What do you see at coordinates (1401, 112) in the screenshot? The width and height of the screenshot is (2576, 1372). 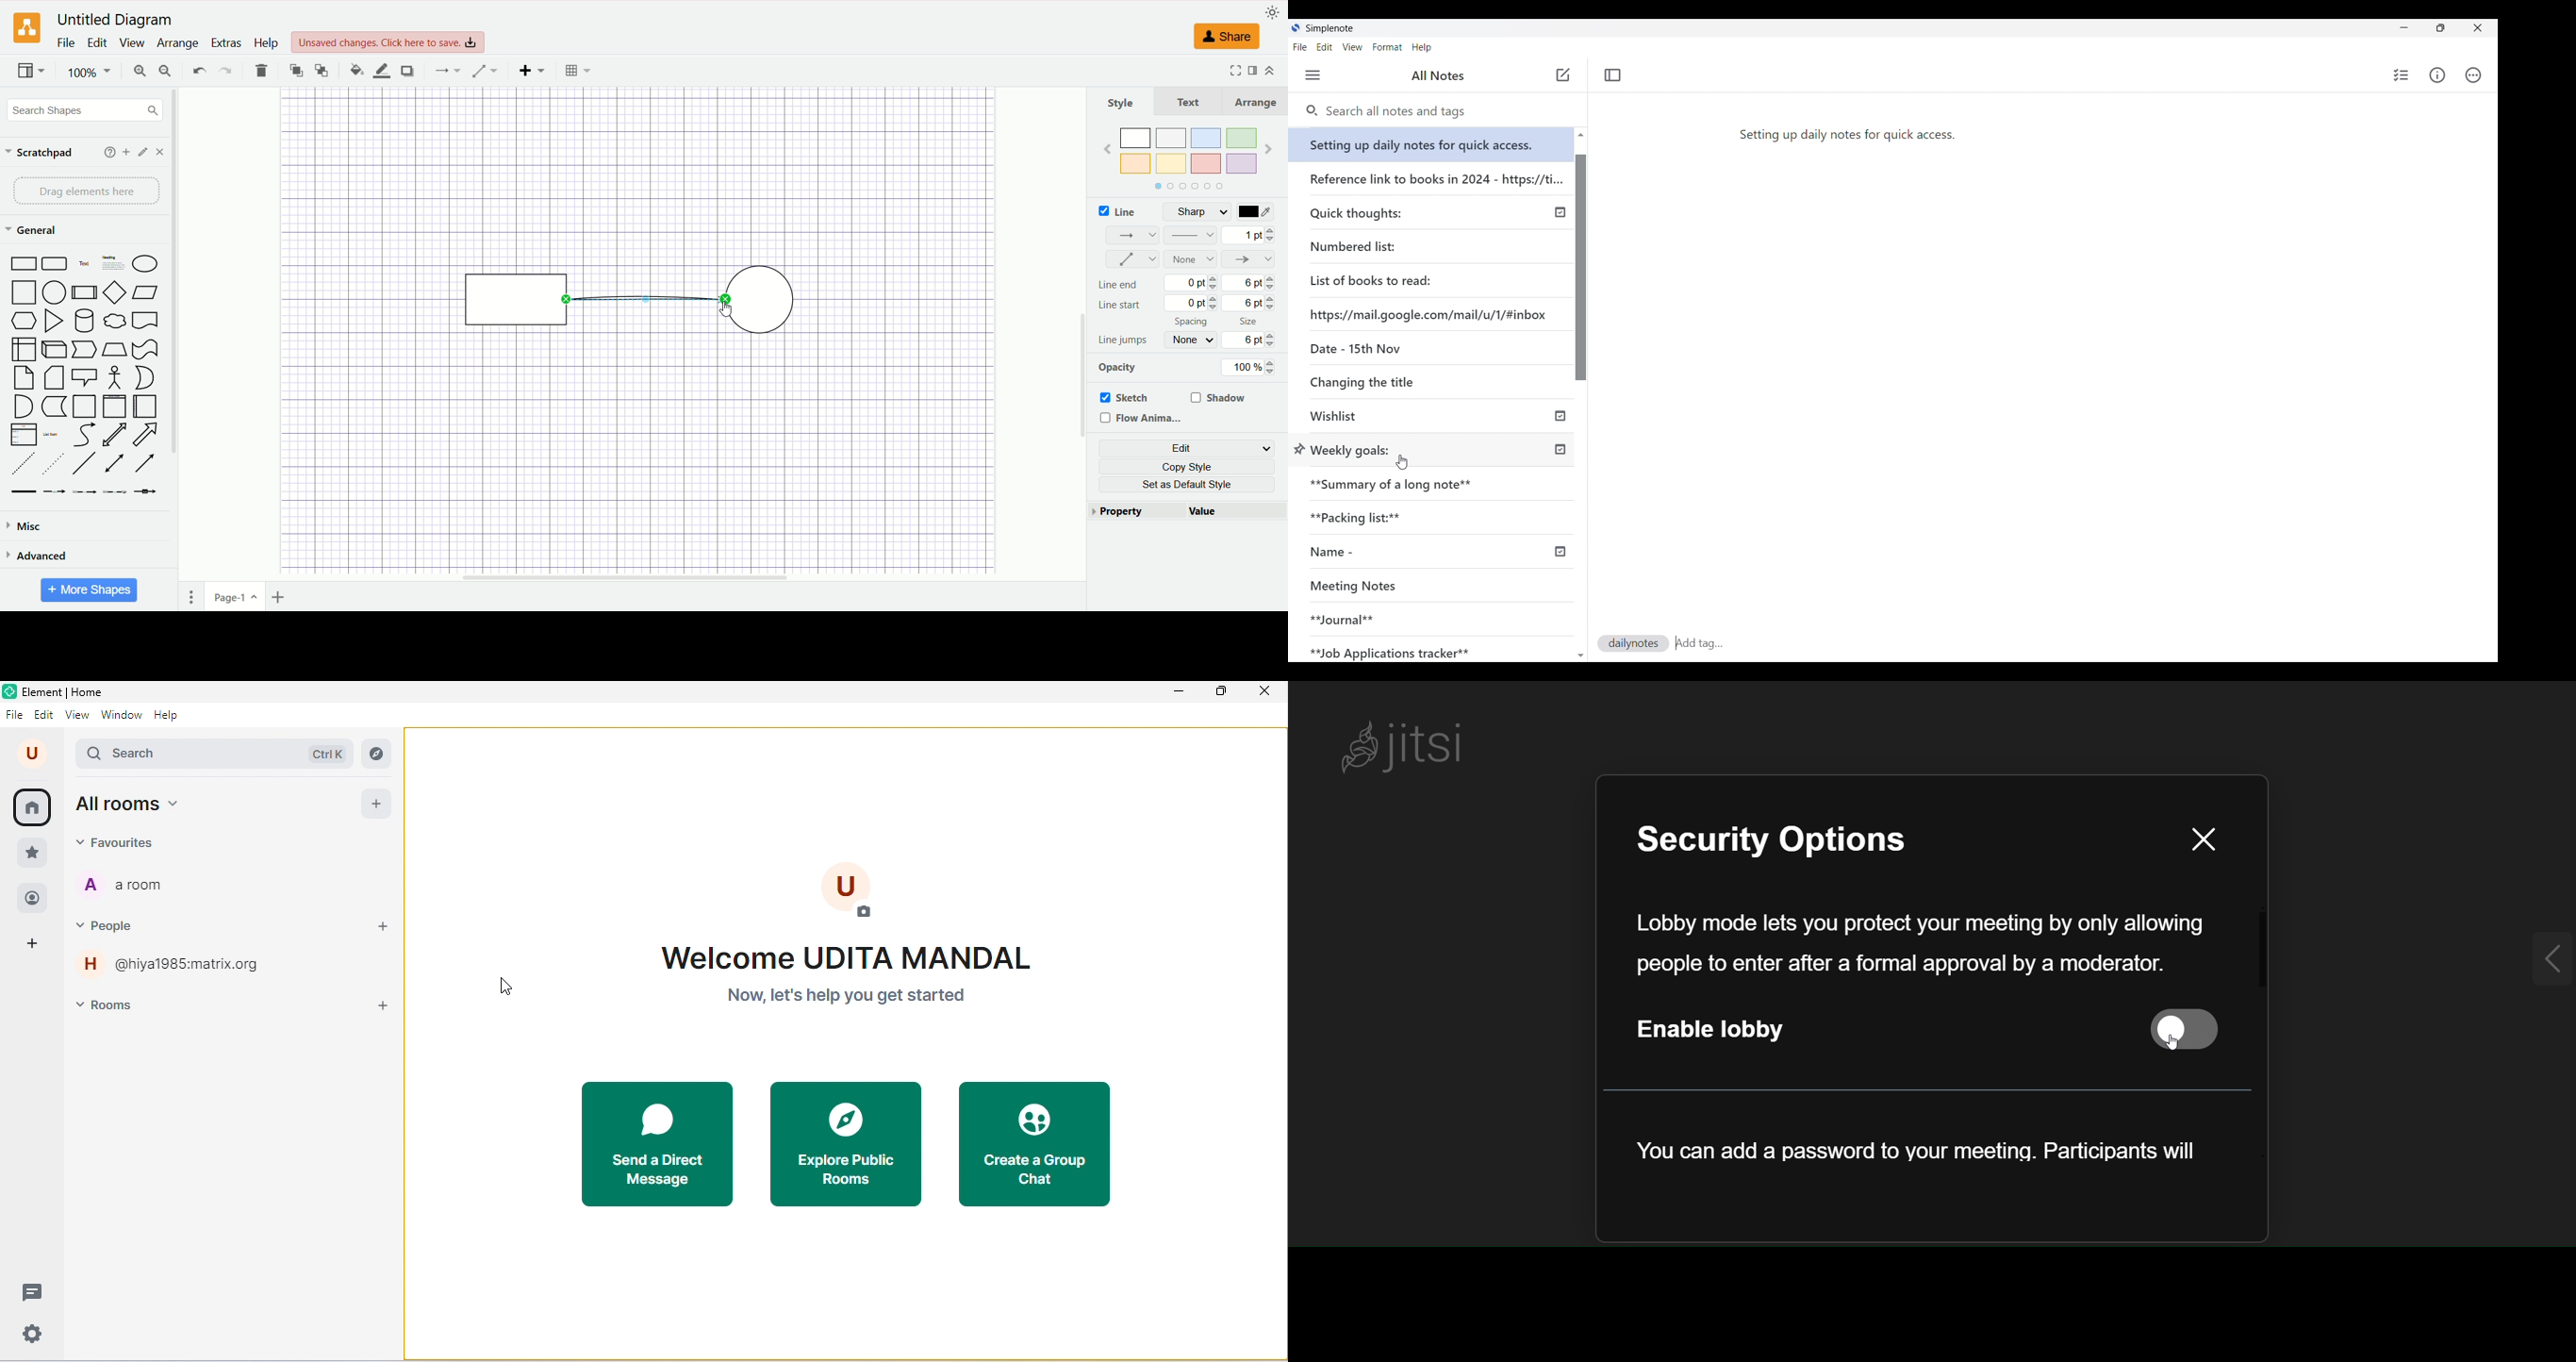 I see `Search notes and tags` at bounding box center [1401, 112].